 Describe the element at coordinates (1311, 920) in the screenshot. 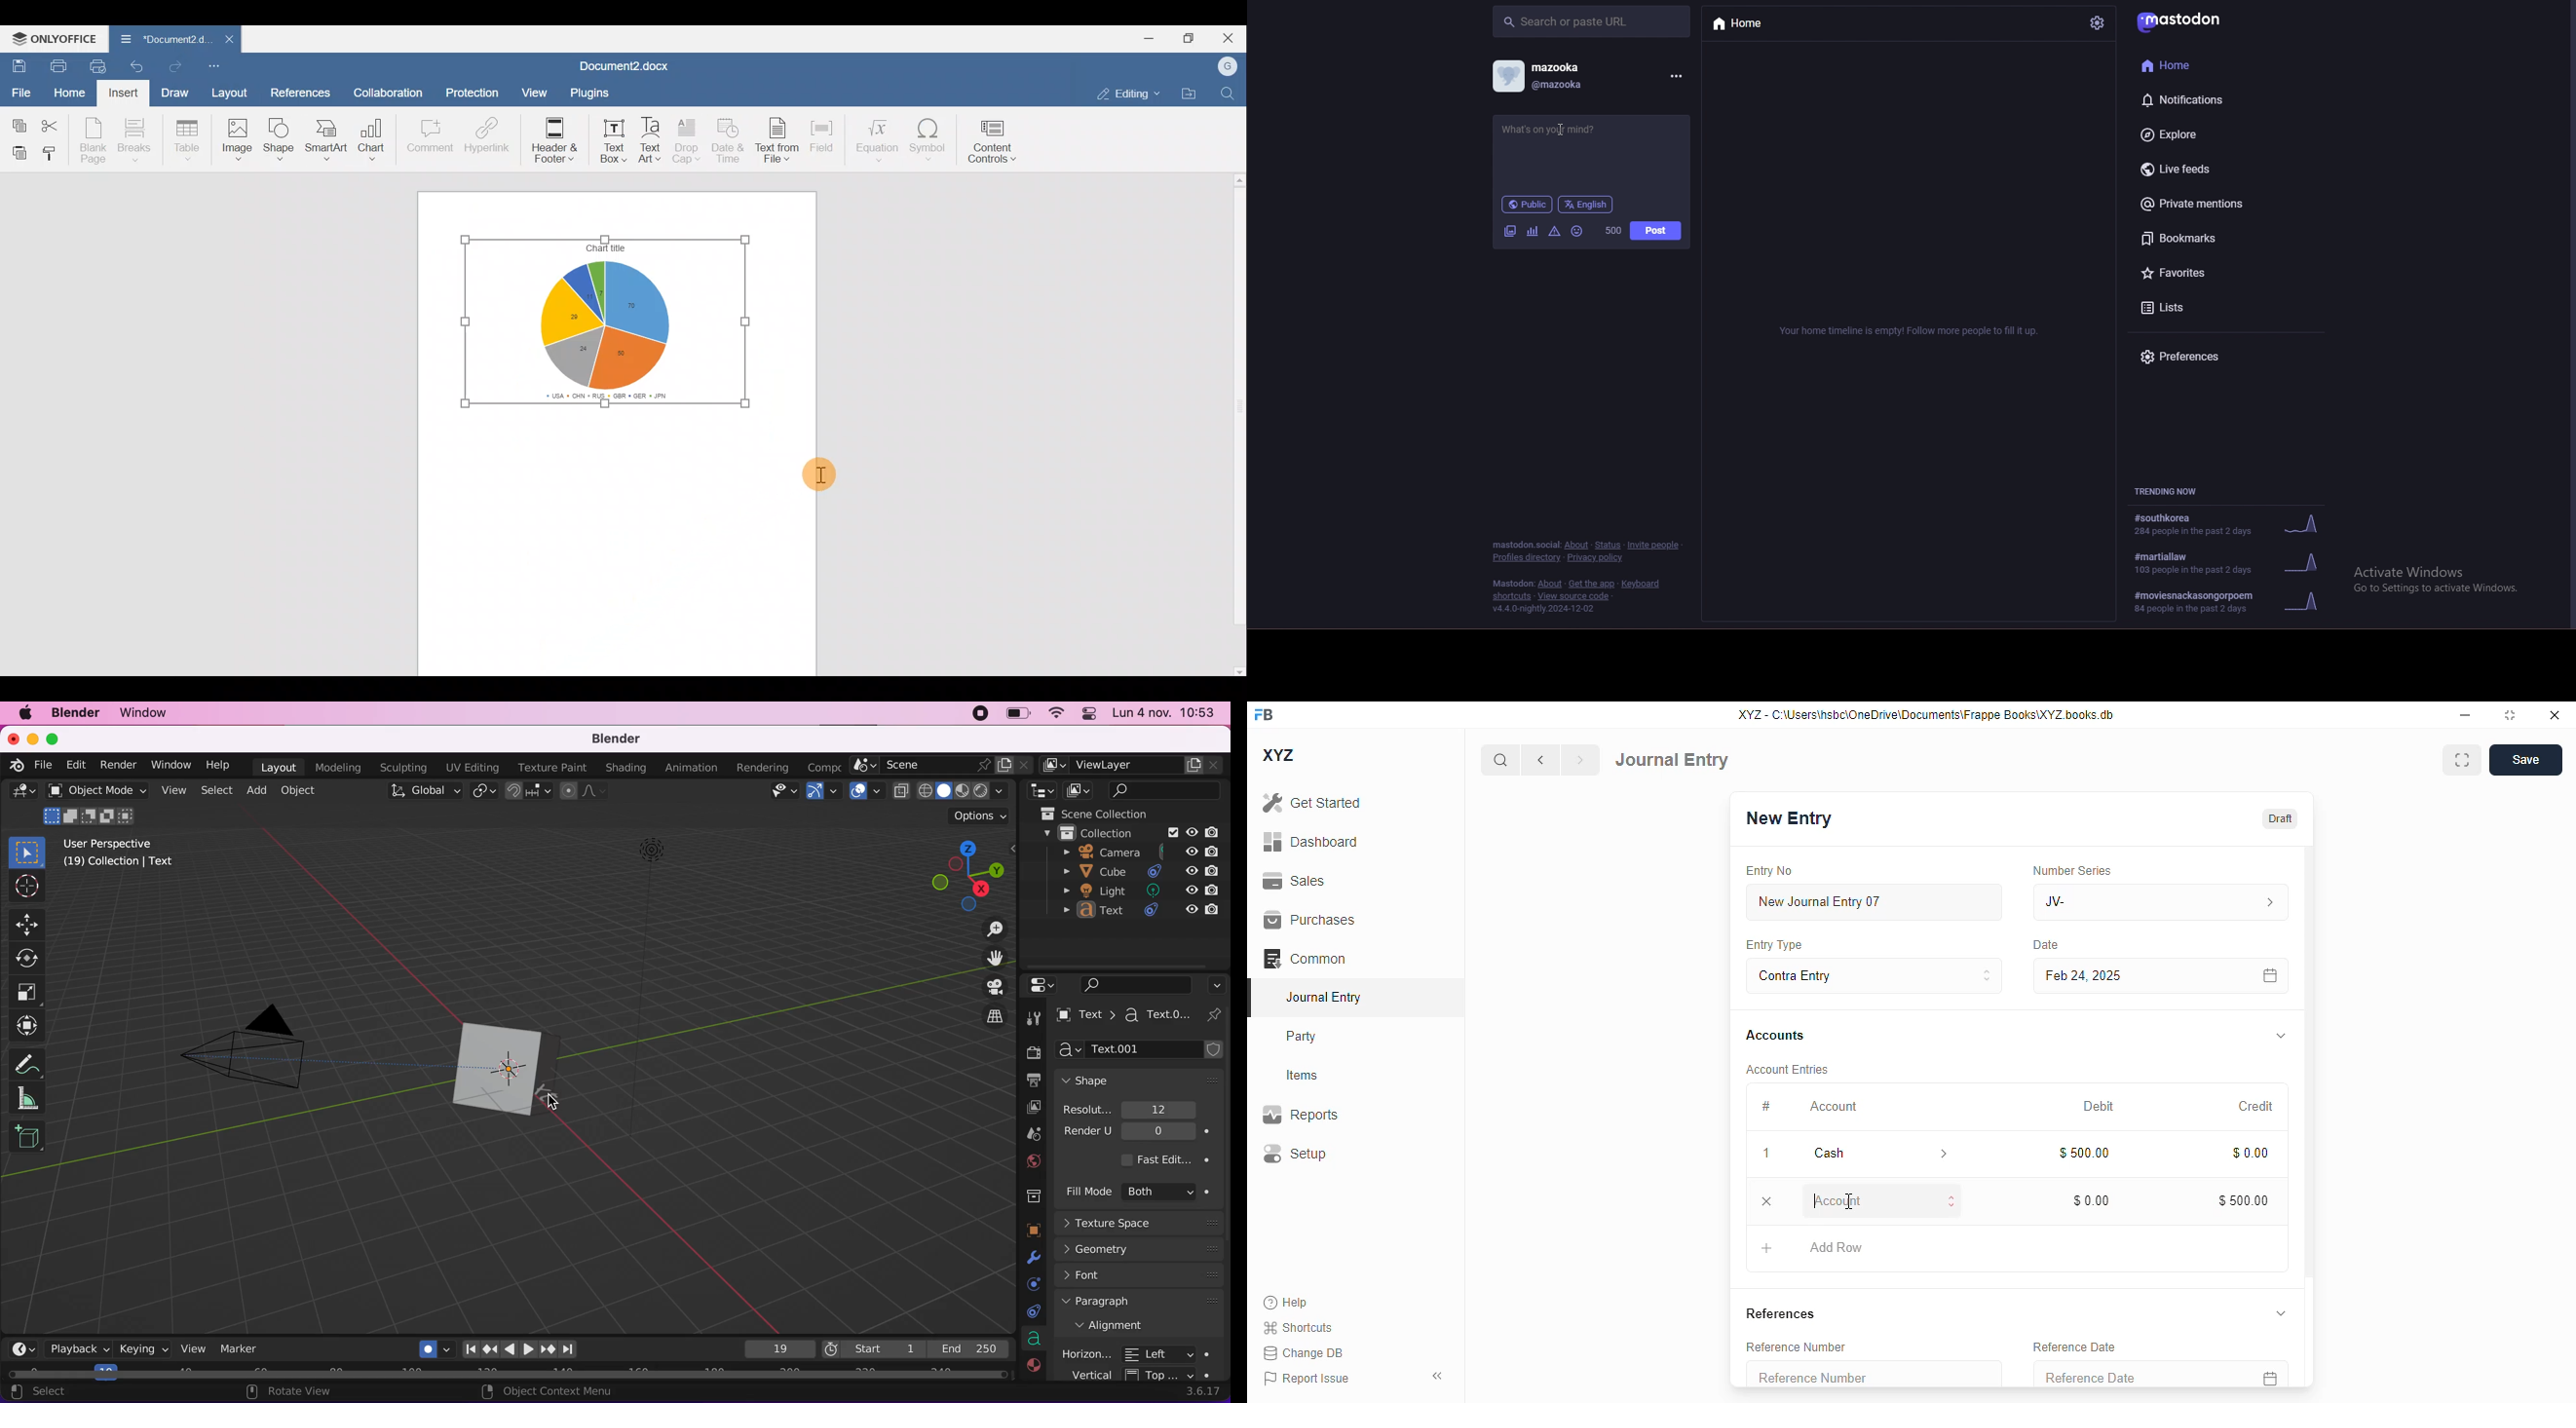

I see `purchases` at that location.